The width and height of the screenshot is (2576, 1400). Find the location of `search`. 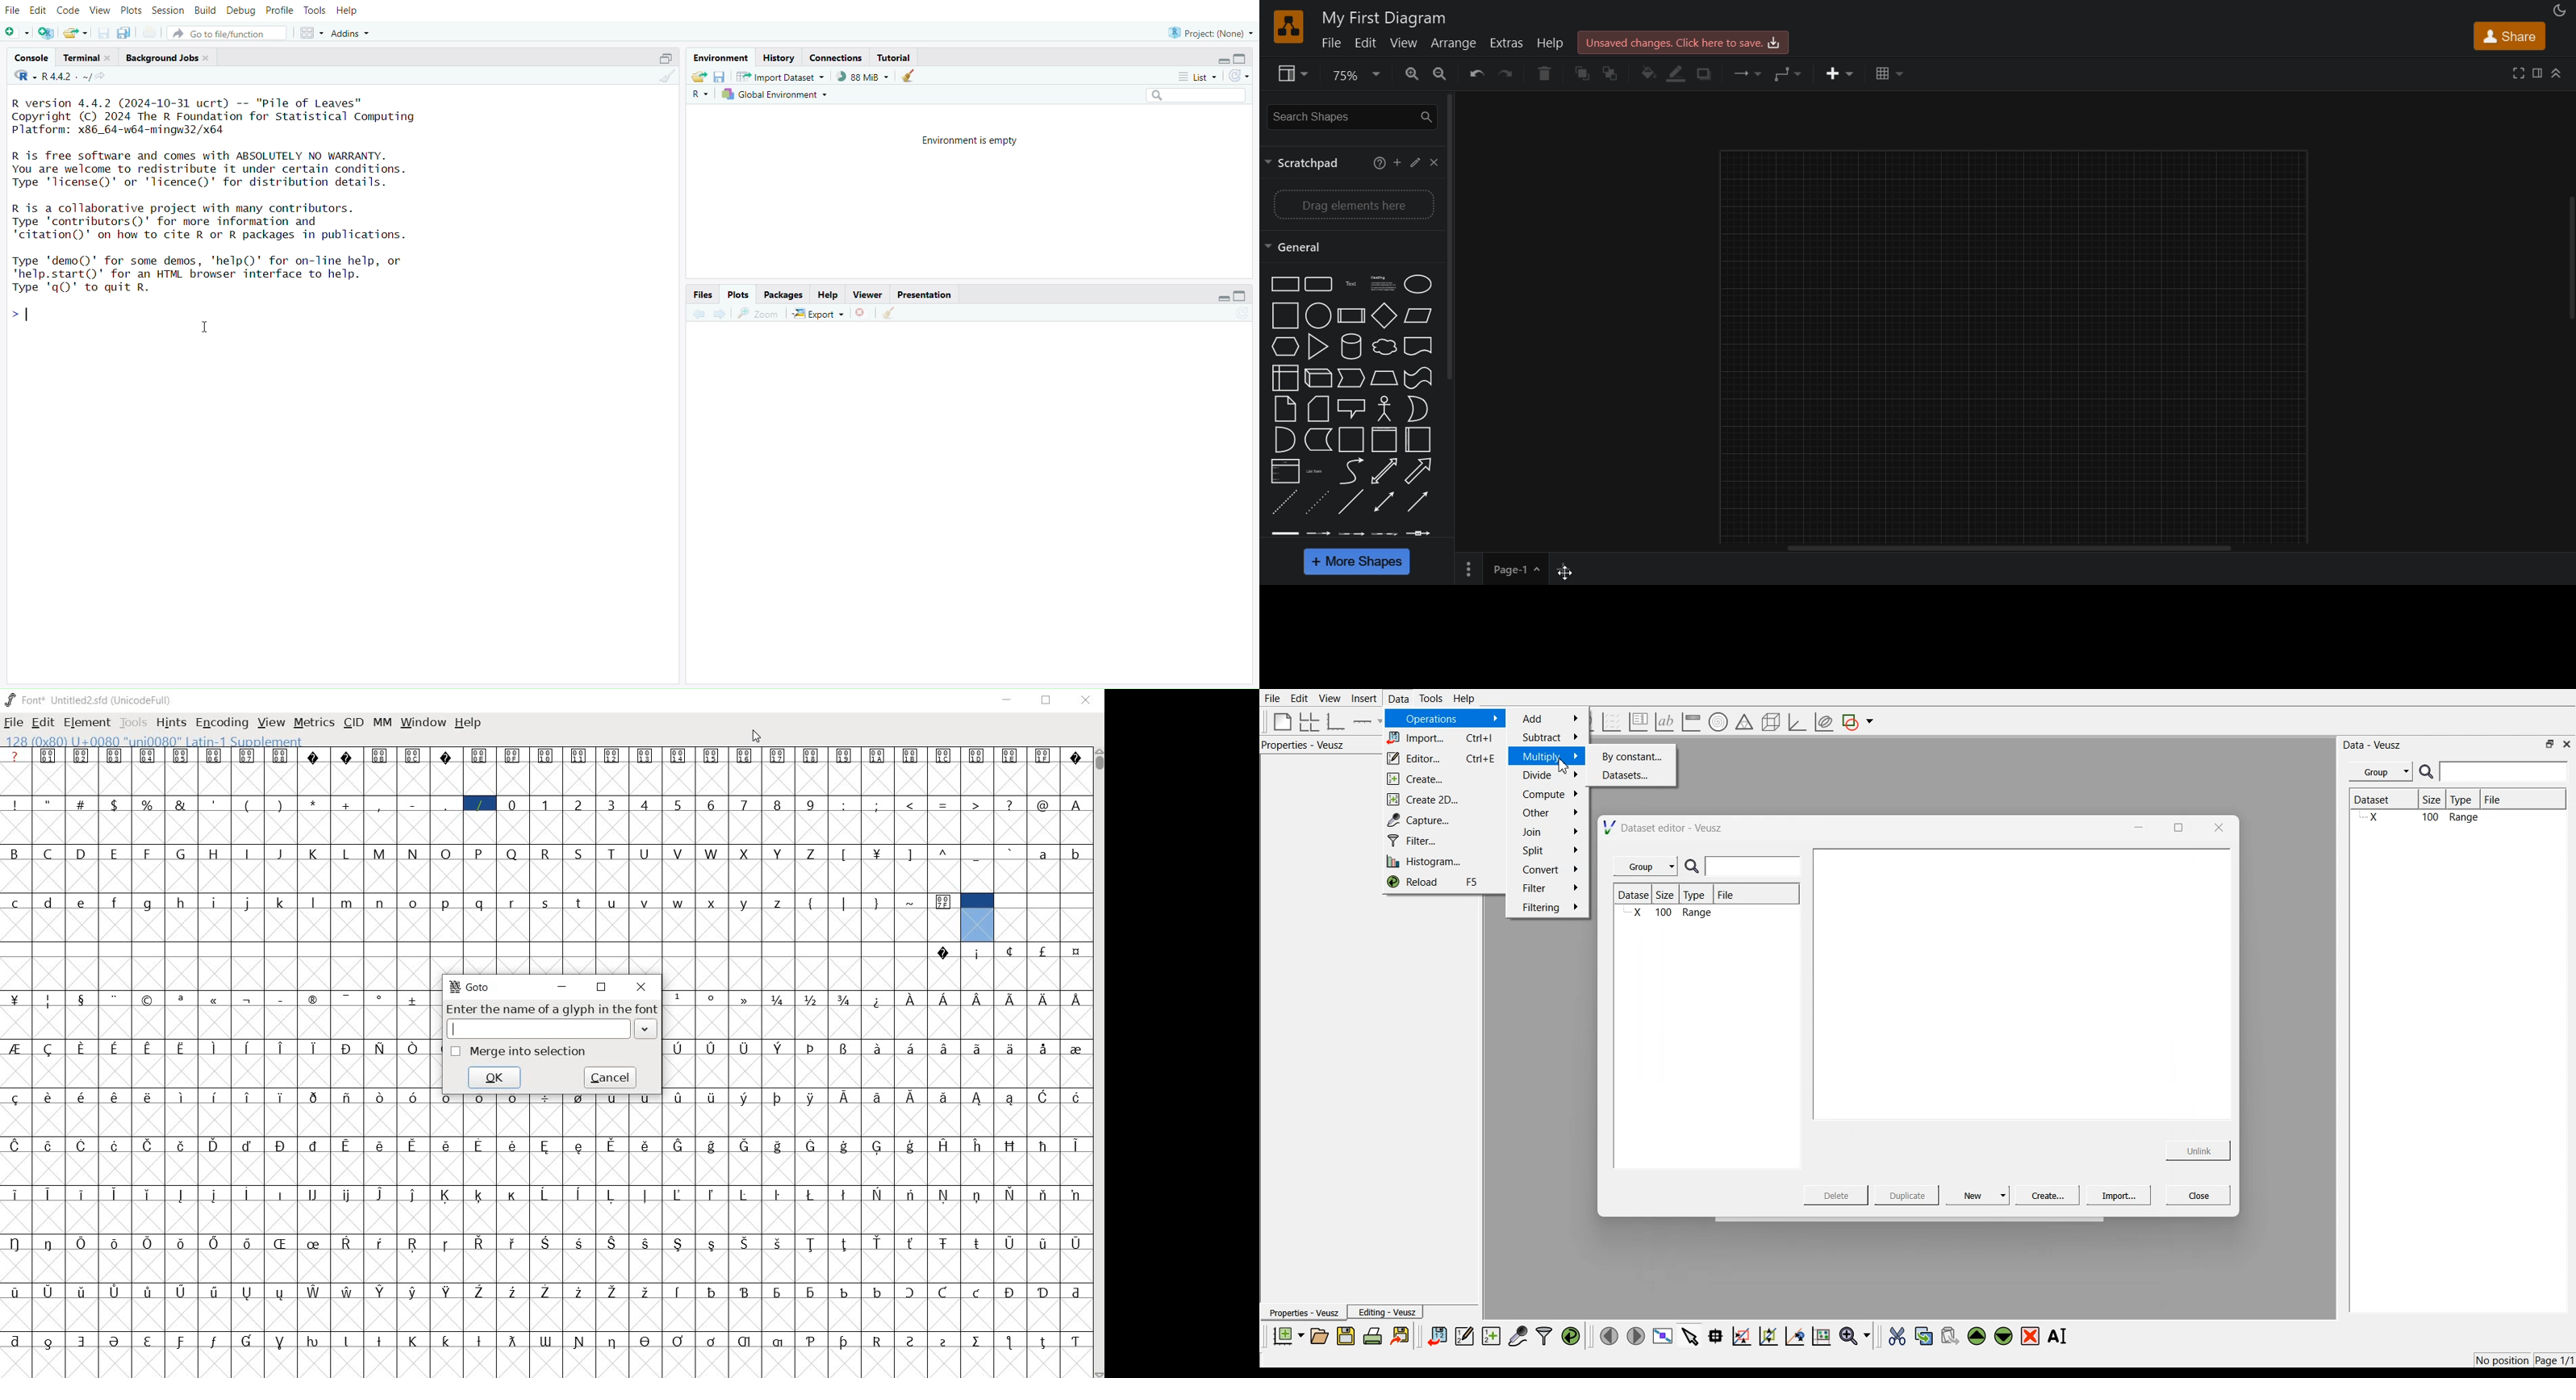

search is located at coordinates (1190, 96).